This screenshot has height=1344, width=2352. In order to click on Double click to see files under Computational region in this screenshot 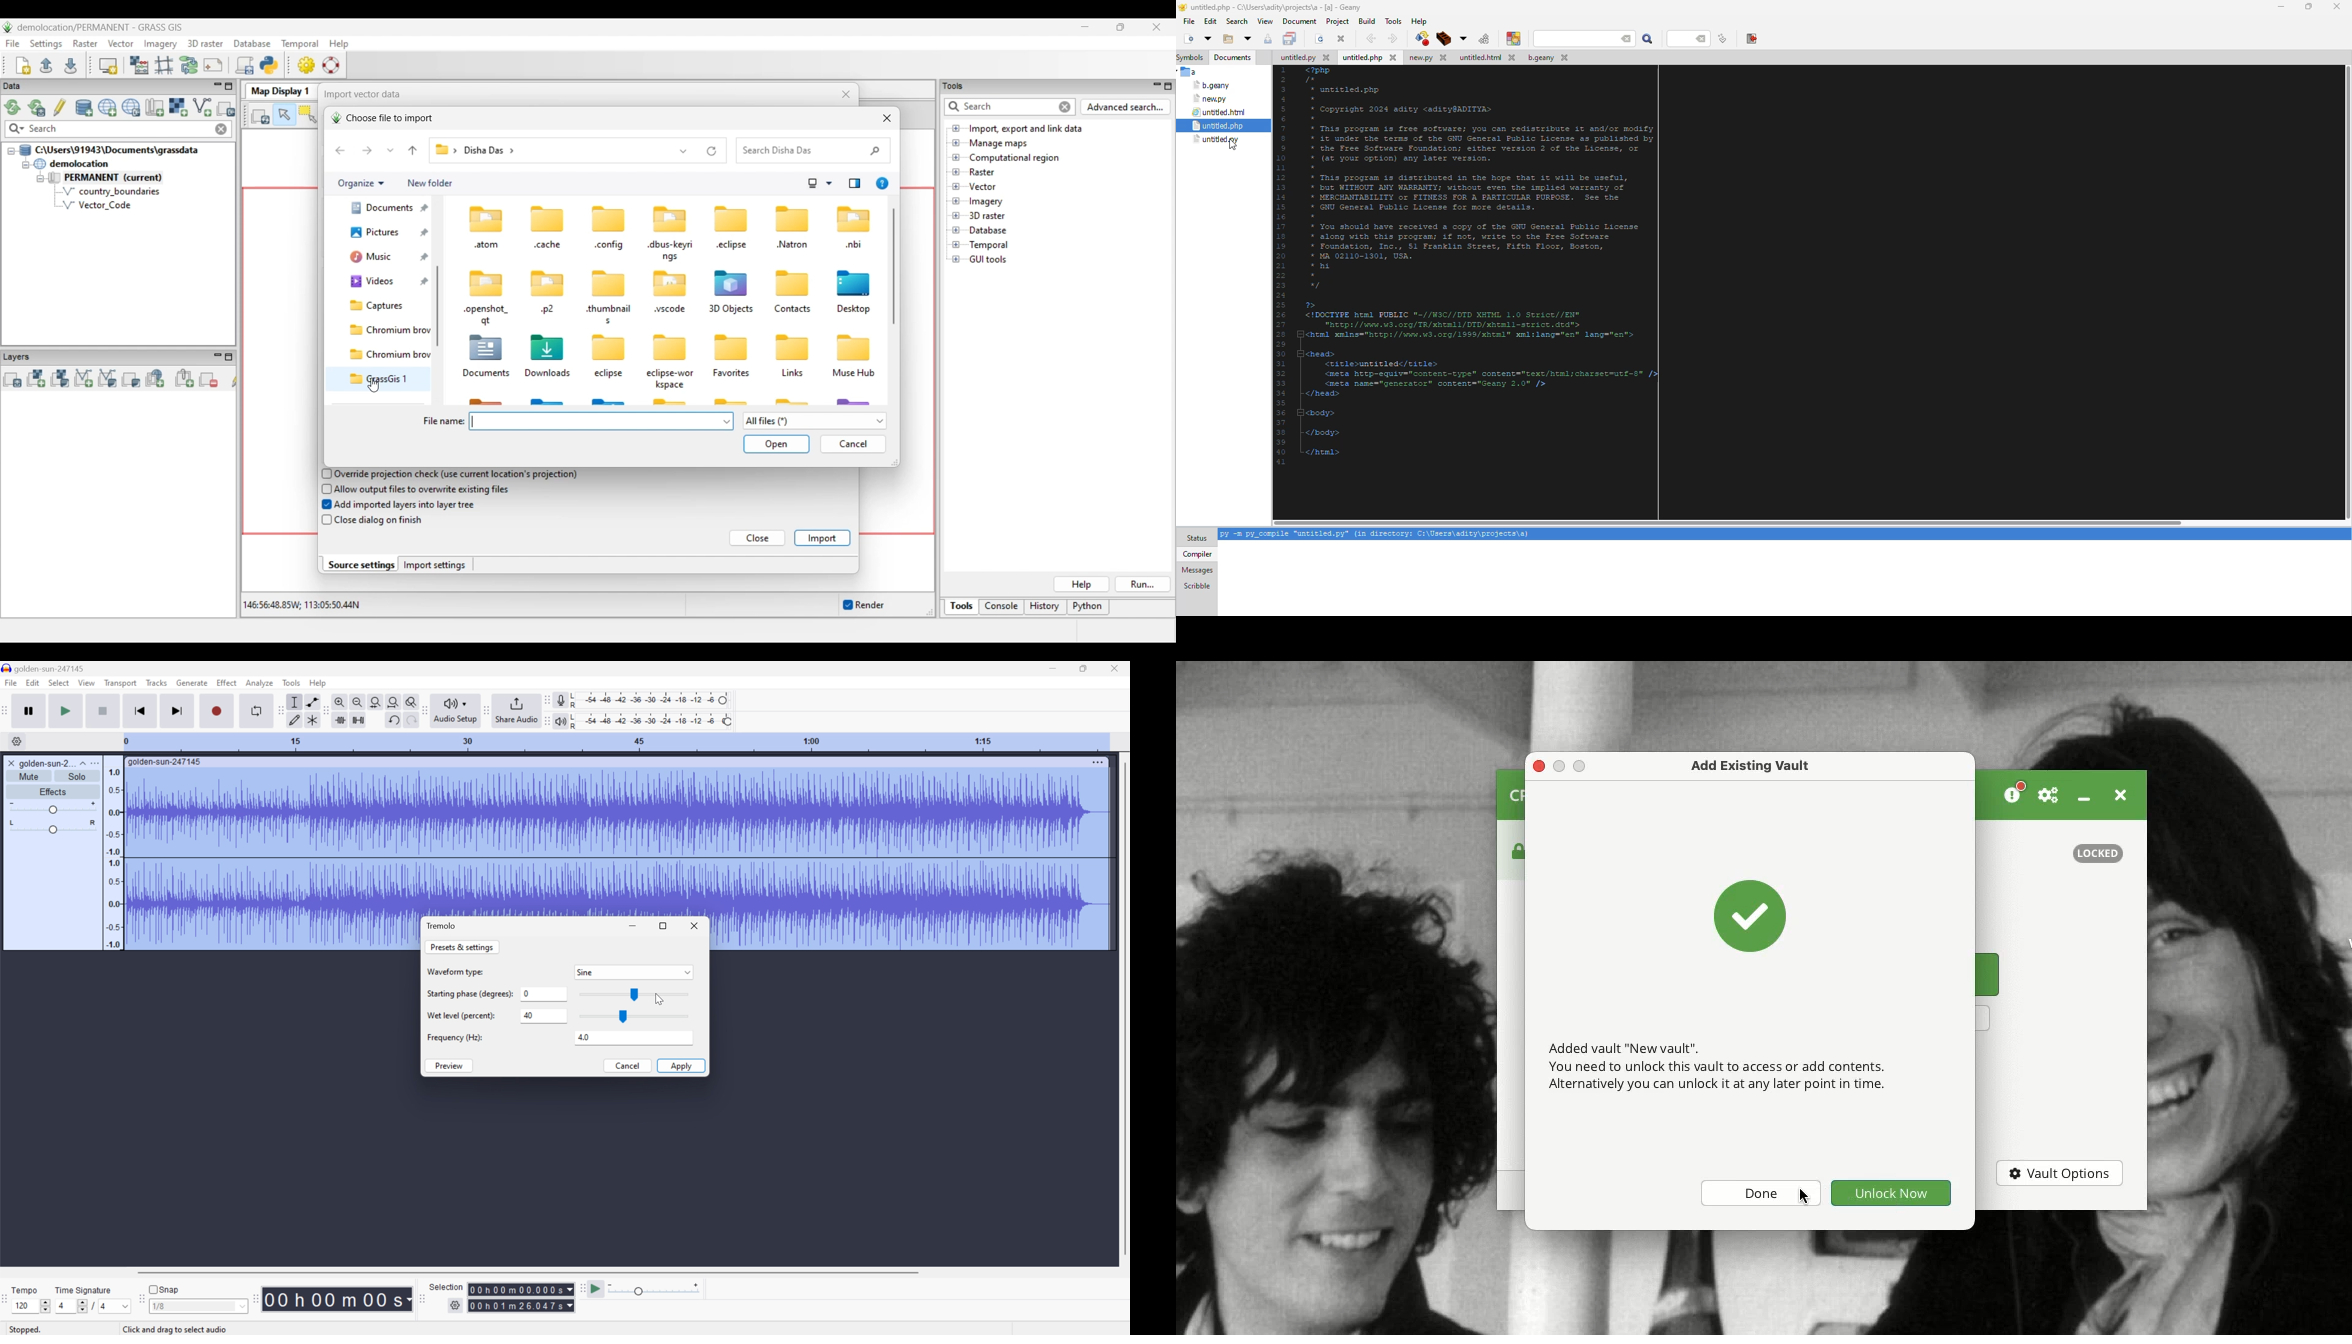, I will do `click(1014, 158)`.